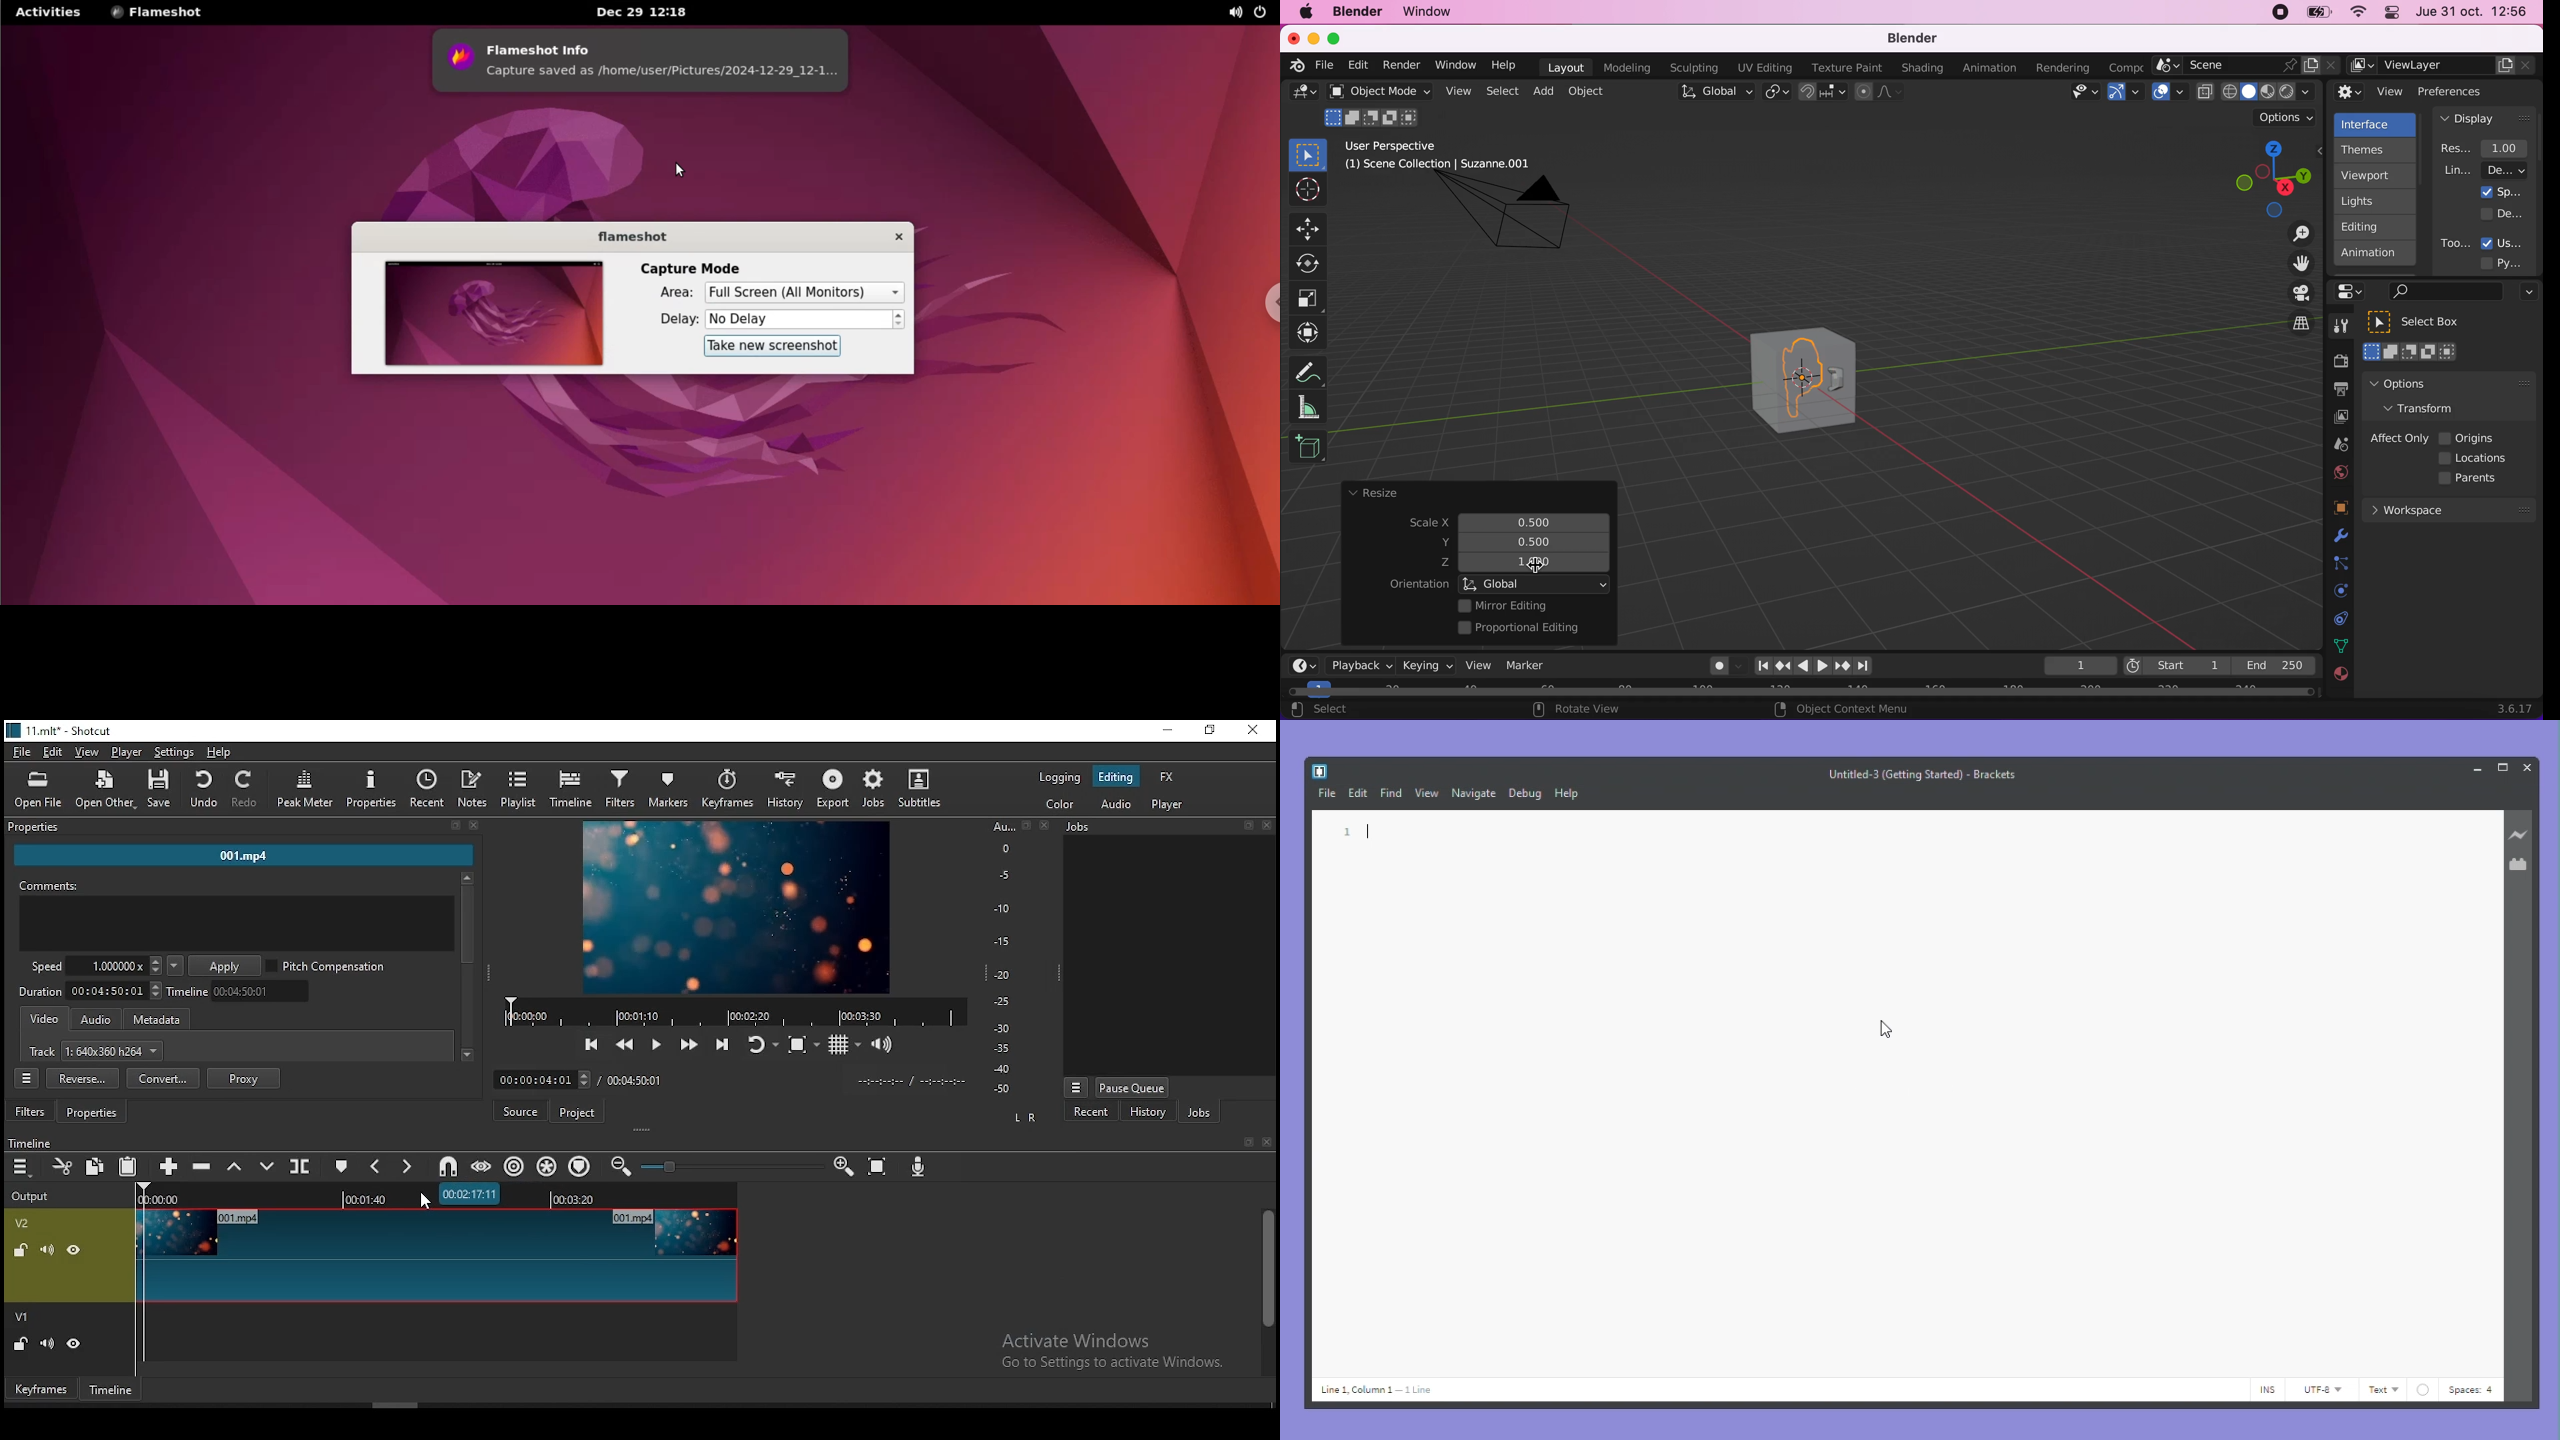  Describe the element at coordinates (113, 1389) in the screenshot. I see `timeline` at that location.